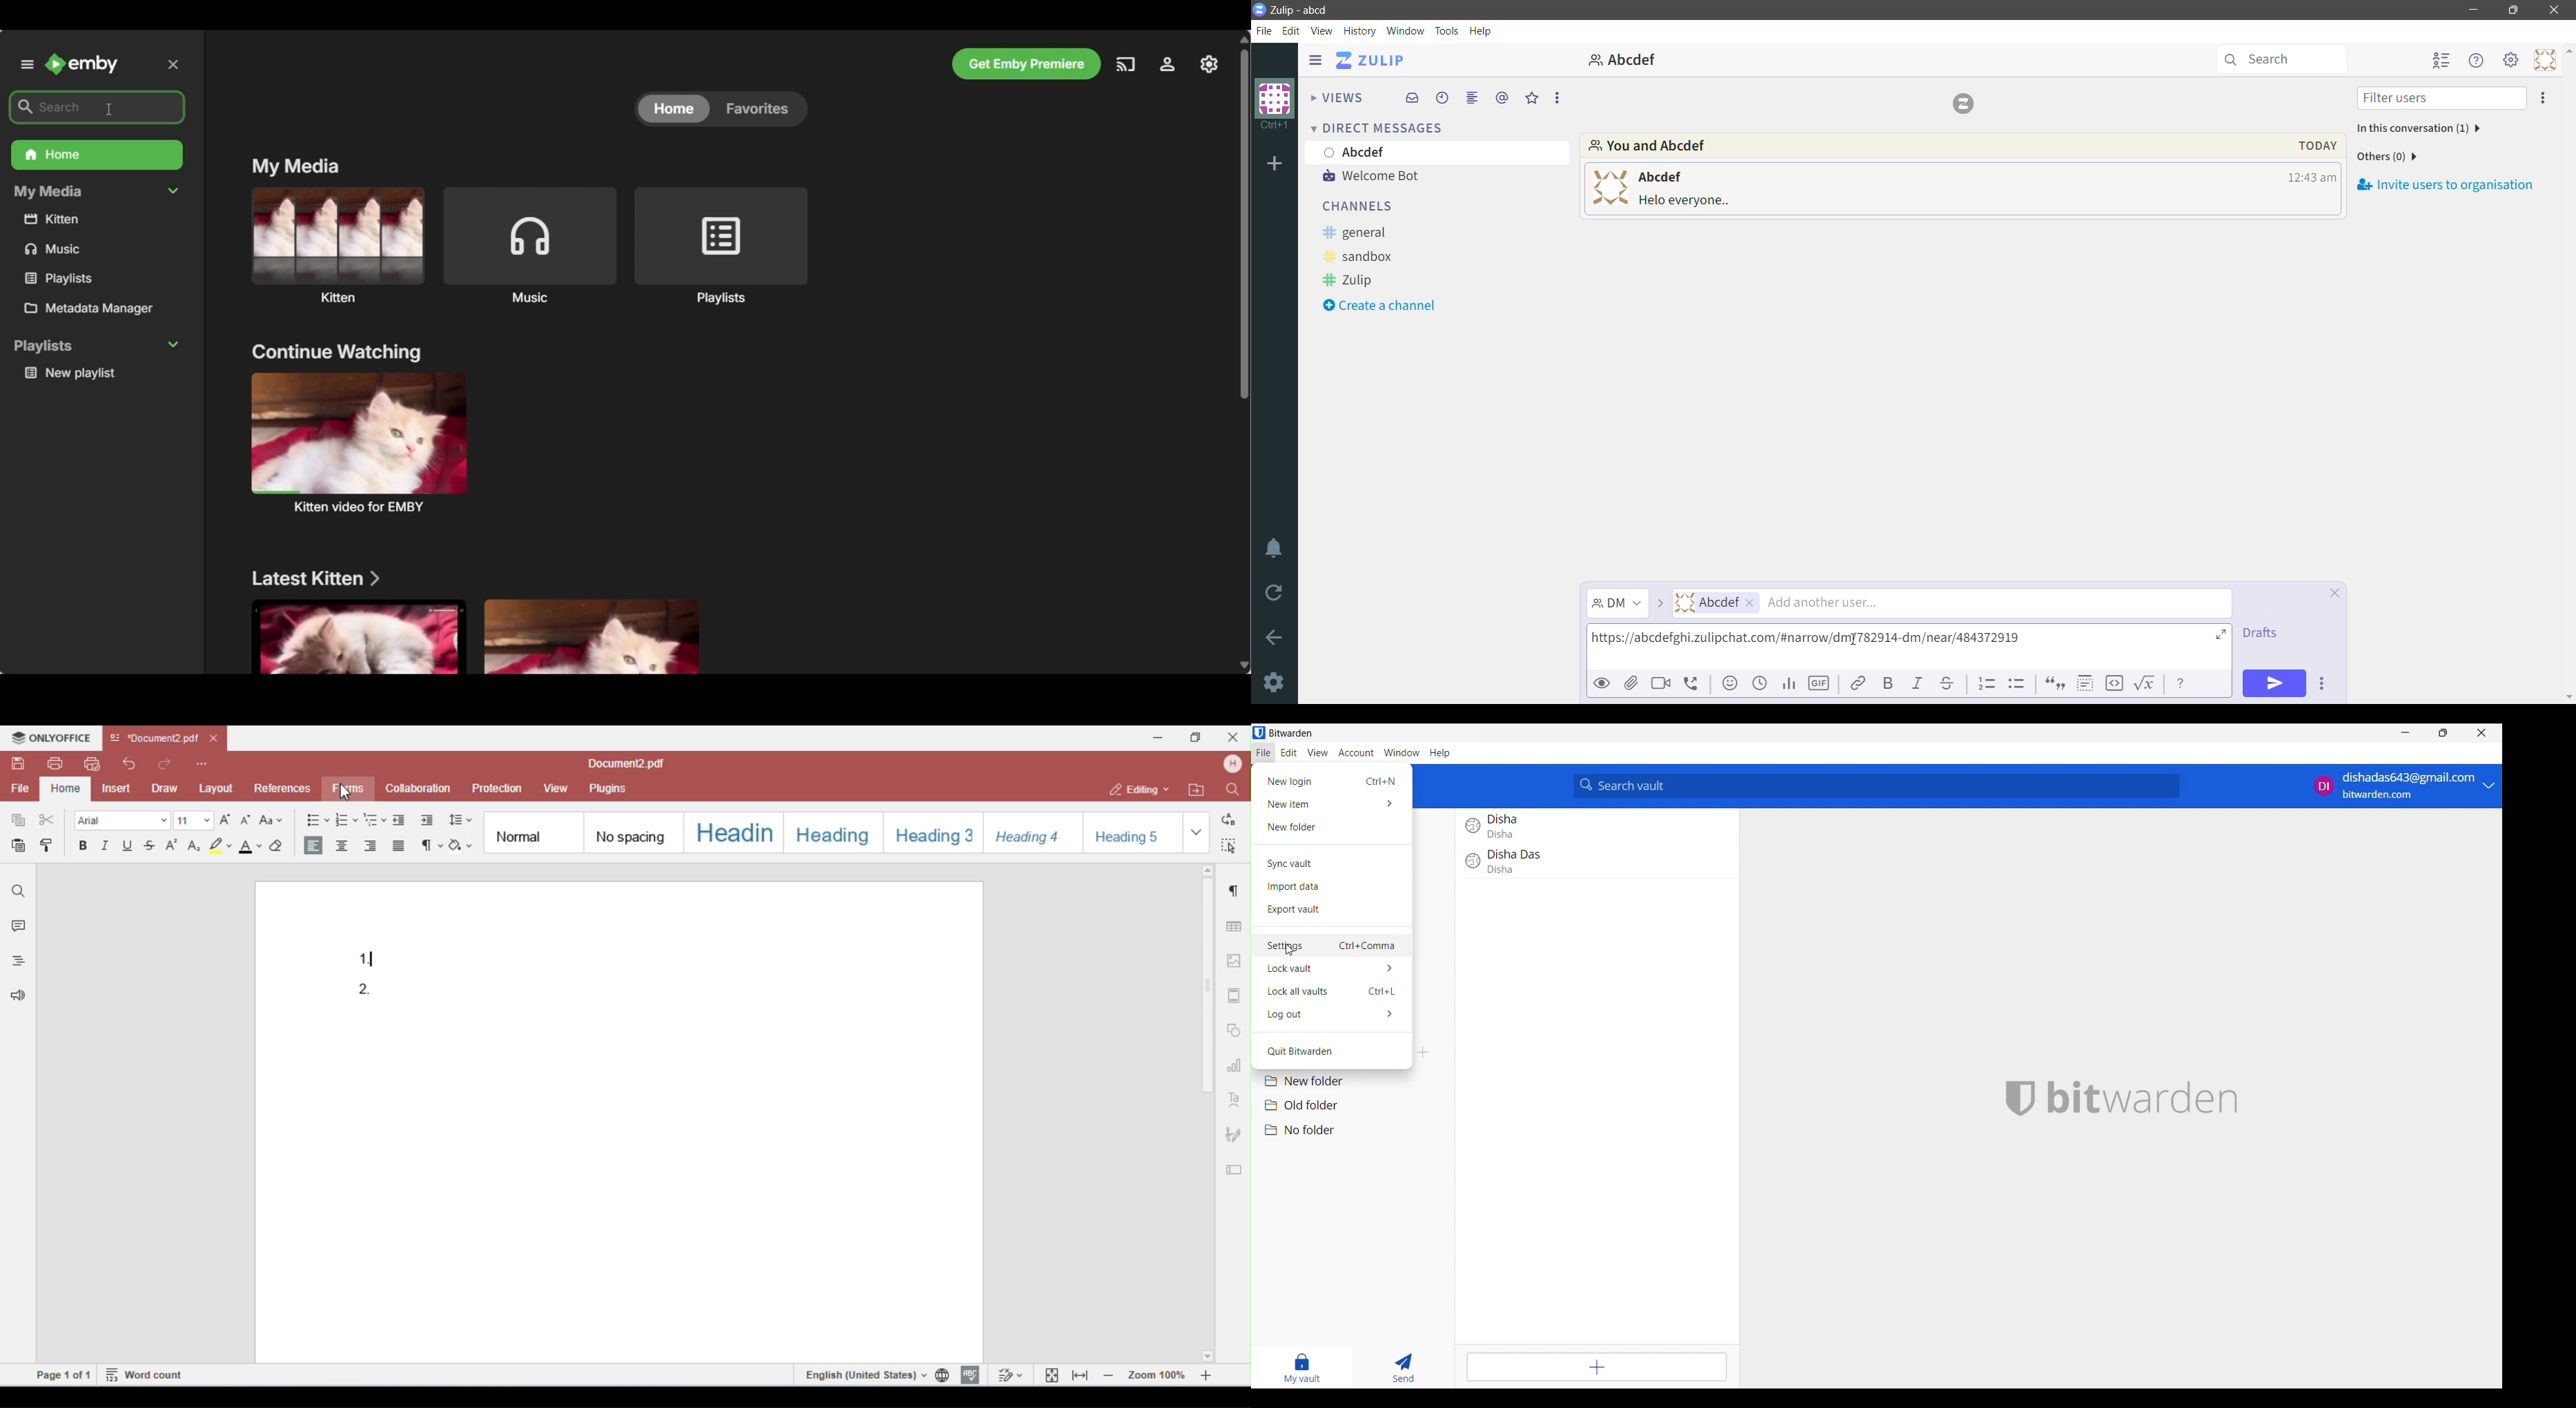 This screenshot has height=1428, width=2576. What do you see at coordinates (2510, 60) in the screenshot?
I see `Main menu` at bounding box center [2510, 60].